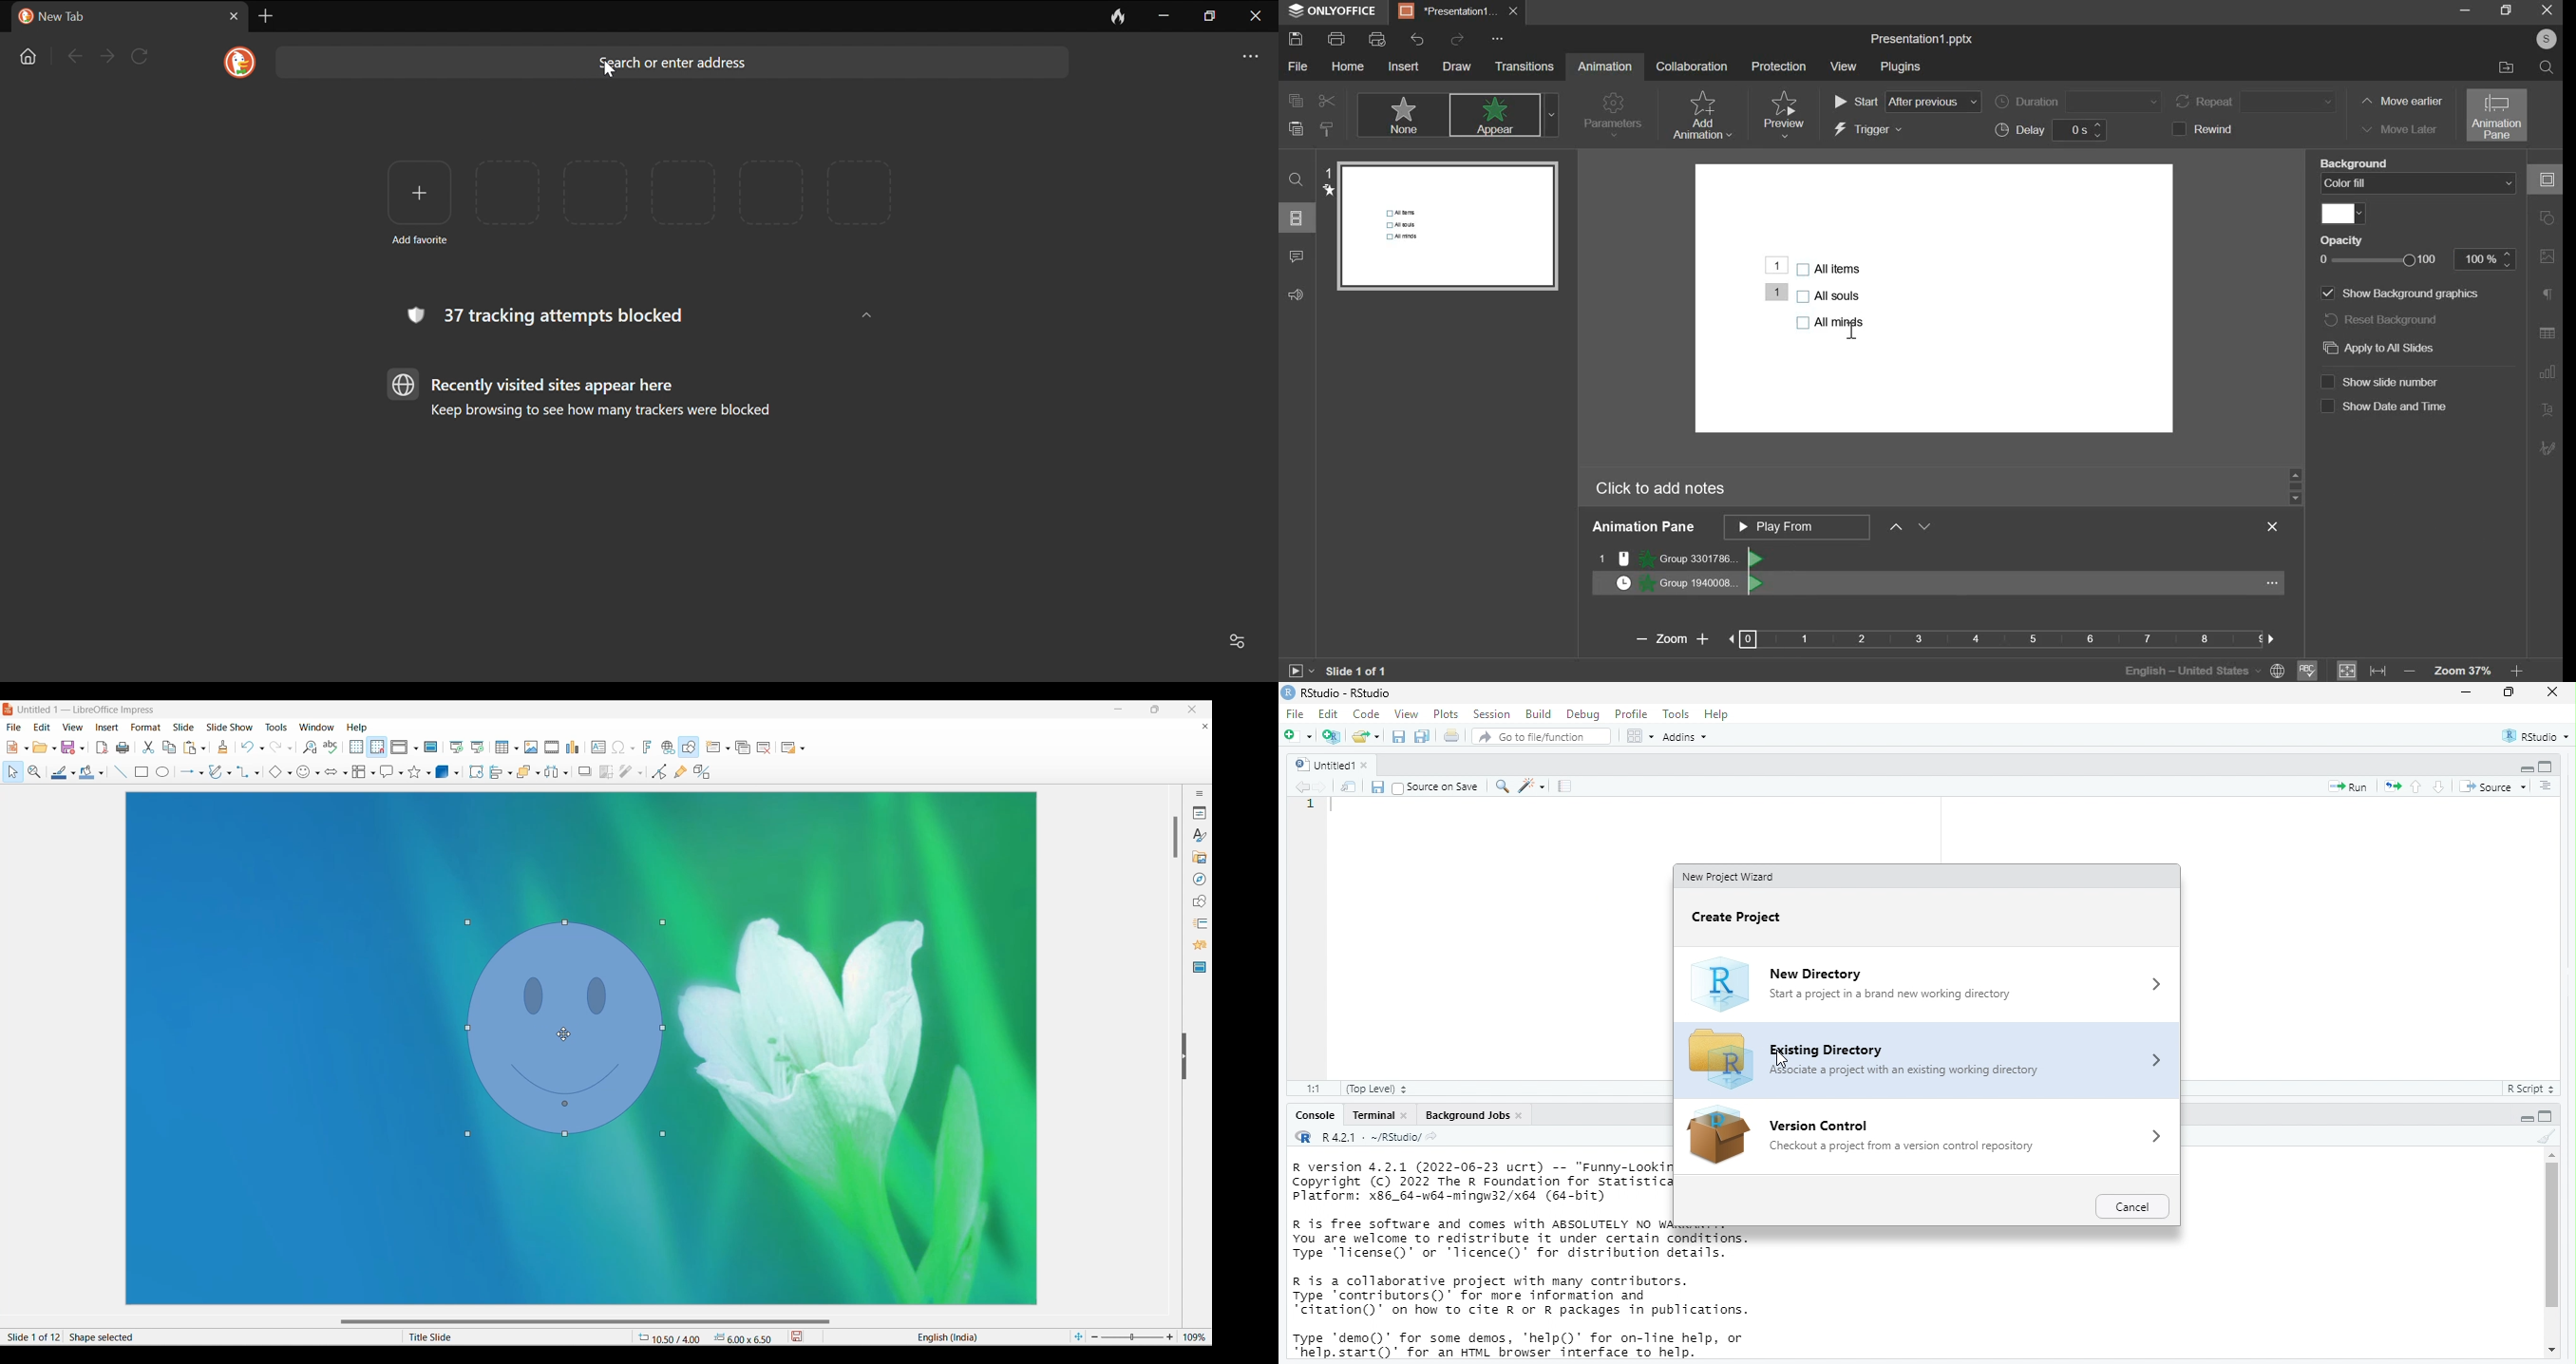 The image size is (2576, 1372). What do you see at coordinates (1408, 1116) in the screenshot?
I see `close` at bounding box center [1408, 1116].